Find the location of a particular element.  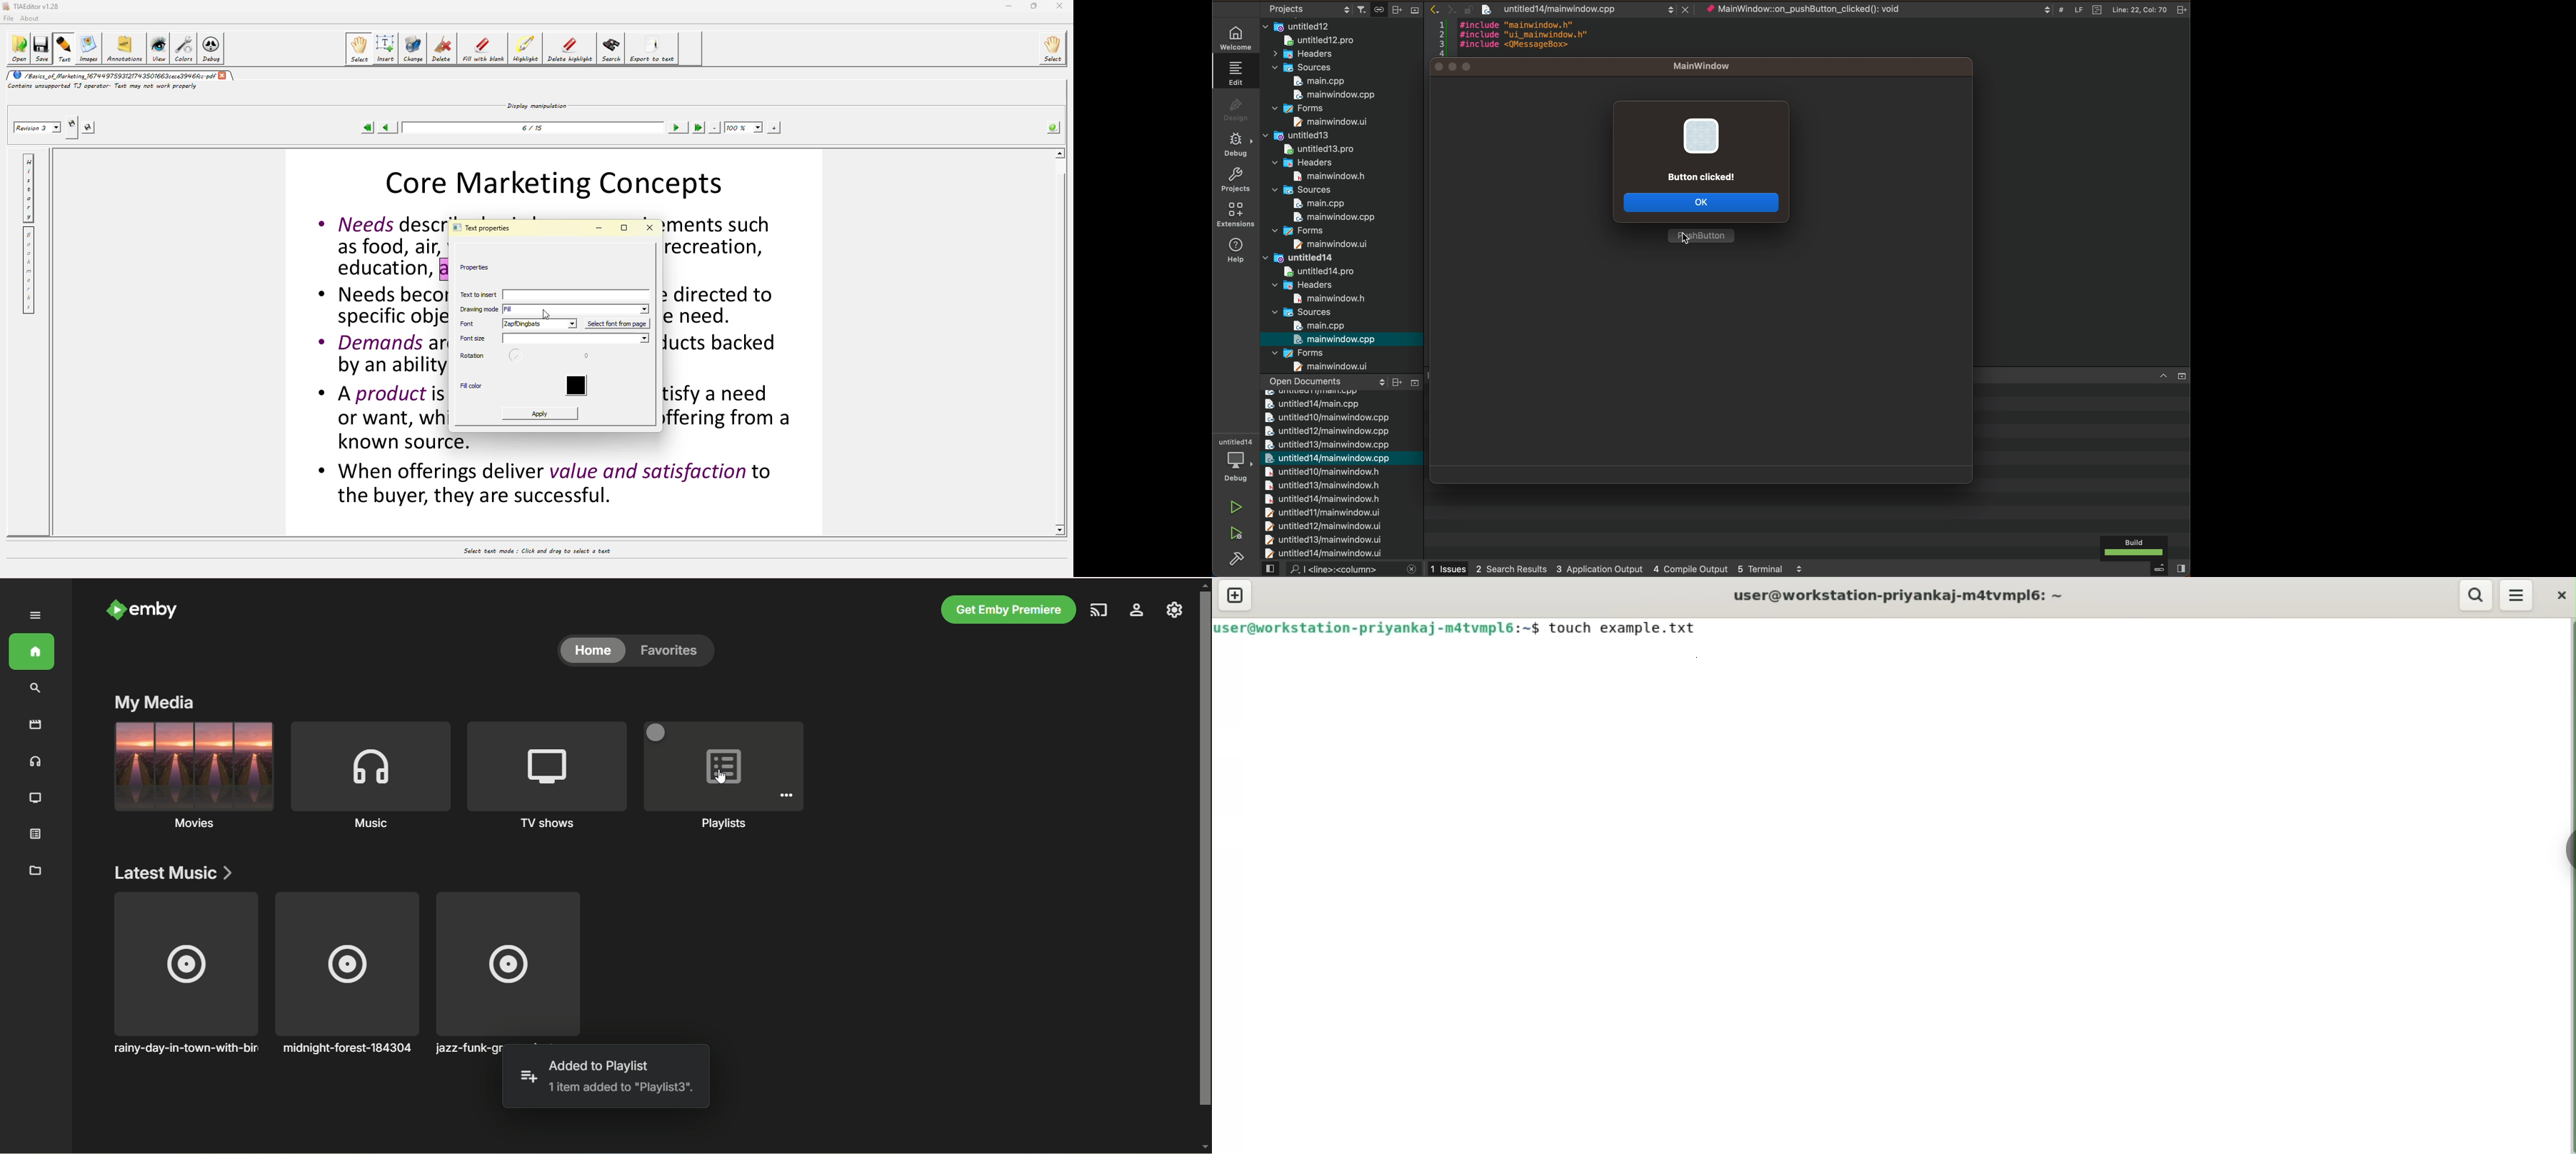

headers is located at coordinates (1303, 284).